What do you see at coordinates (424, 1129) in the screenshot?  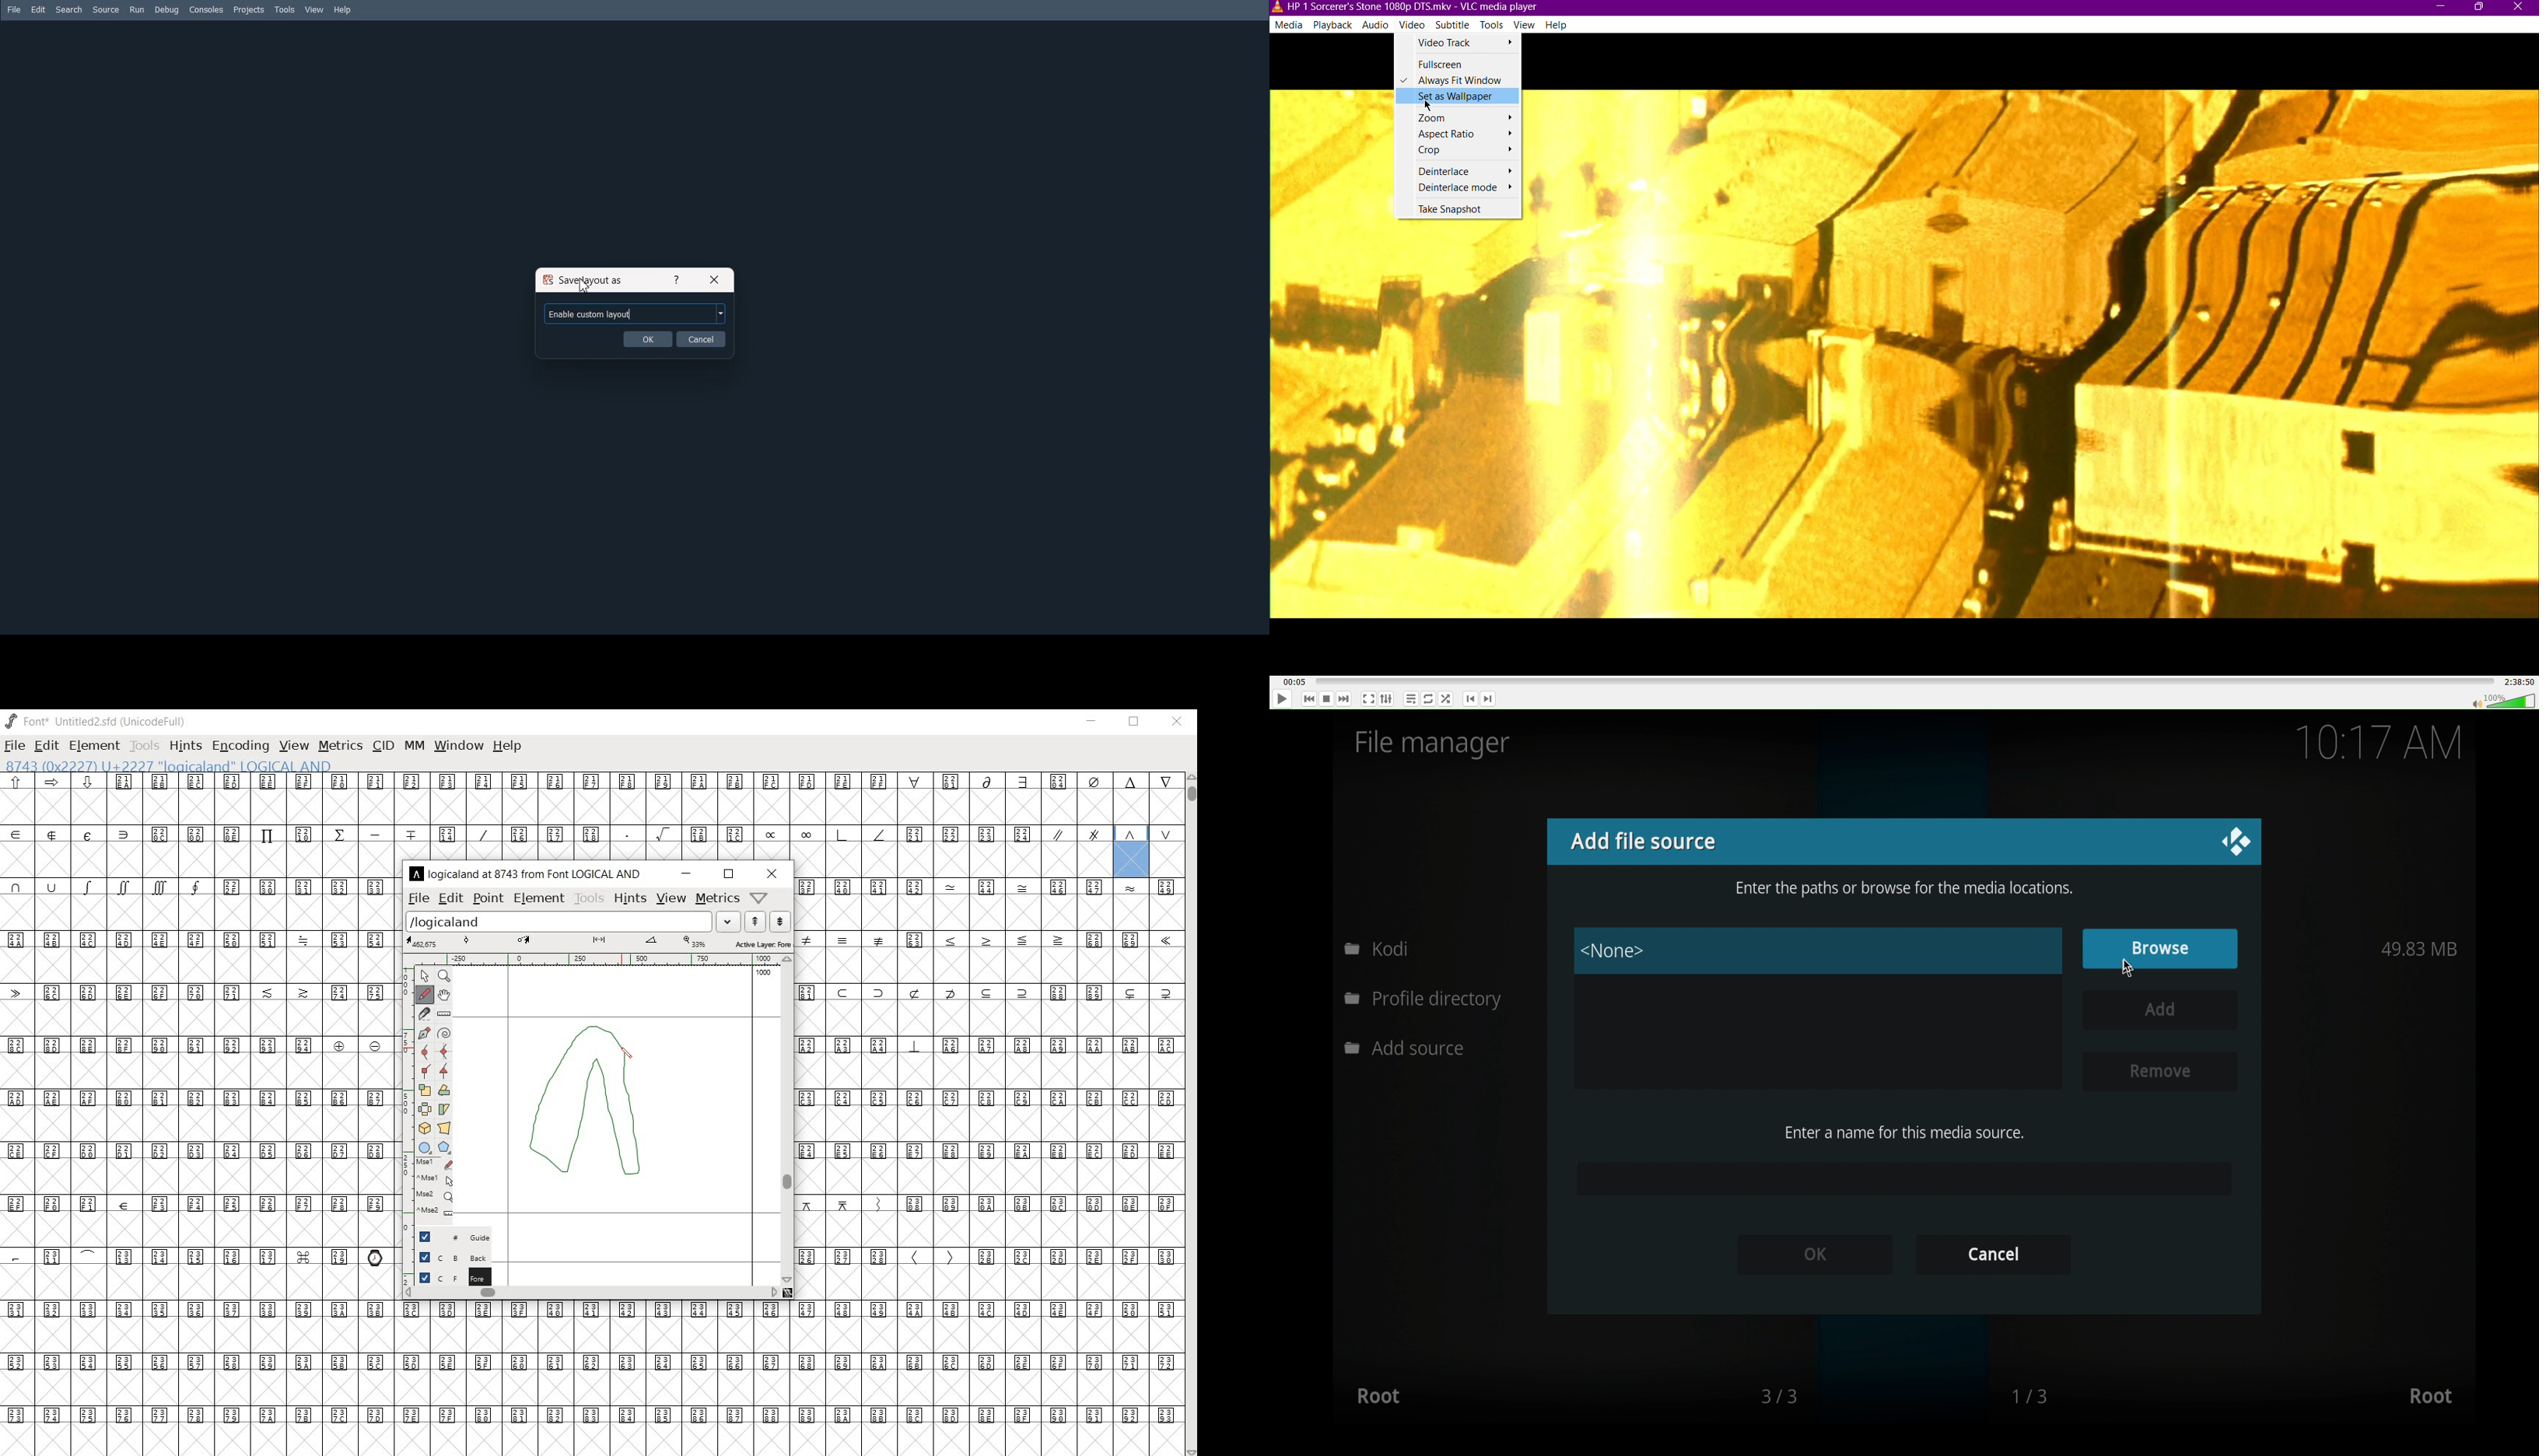 I see `rotate the selection in 3D and project back to plane` at bounding box center [424, 1129].